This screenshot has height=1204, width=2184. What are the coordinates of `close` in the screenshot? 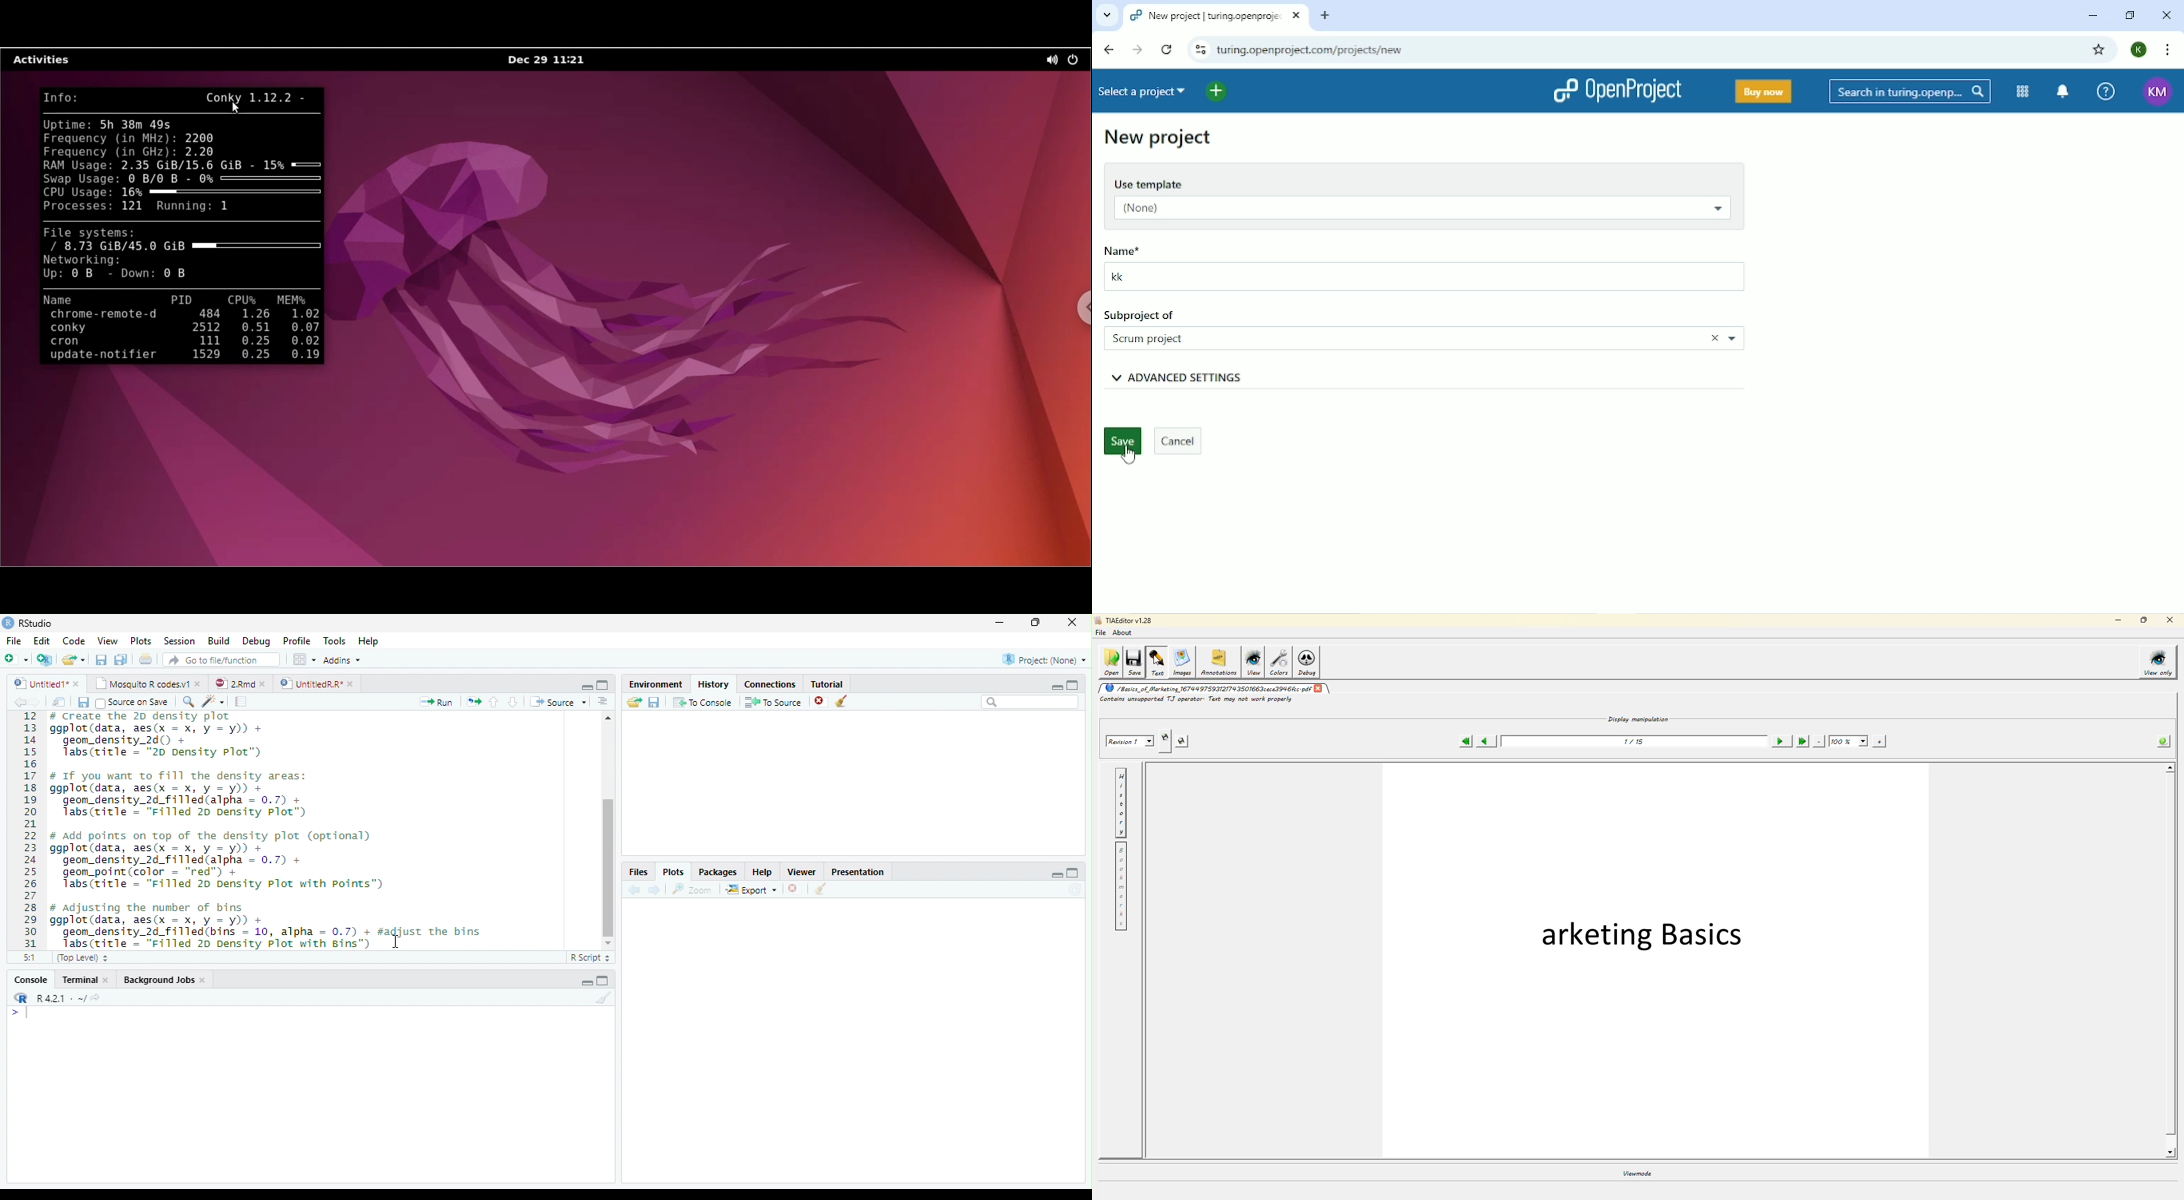 It's located at (265, 684).